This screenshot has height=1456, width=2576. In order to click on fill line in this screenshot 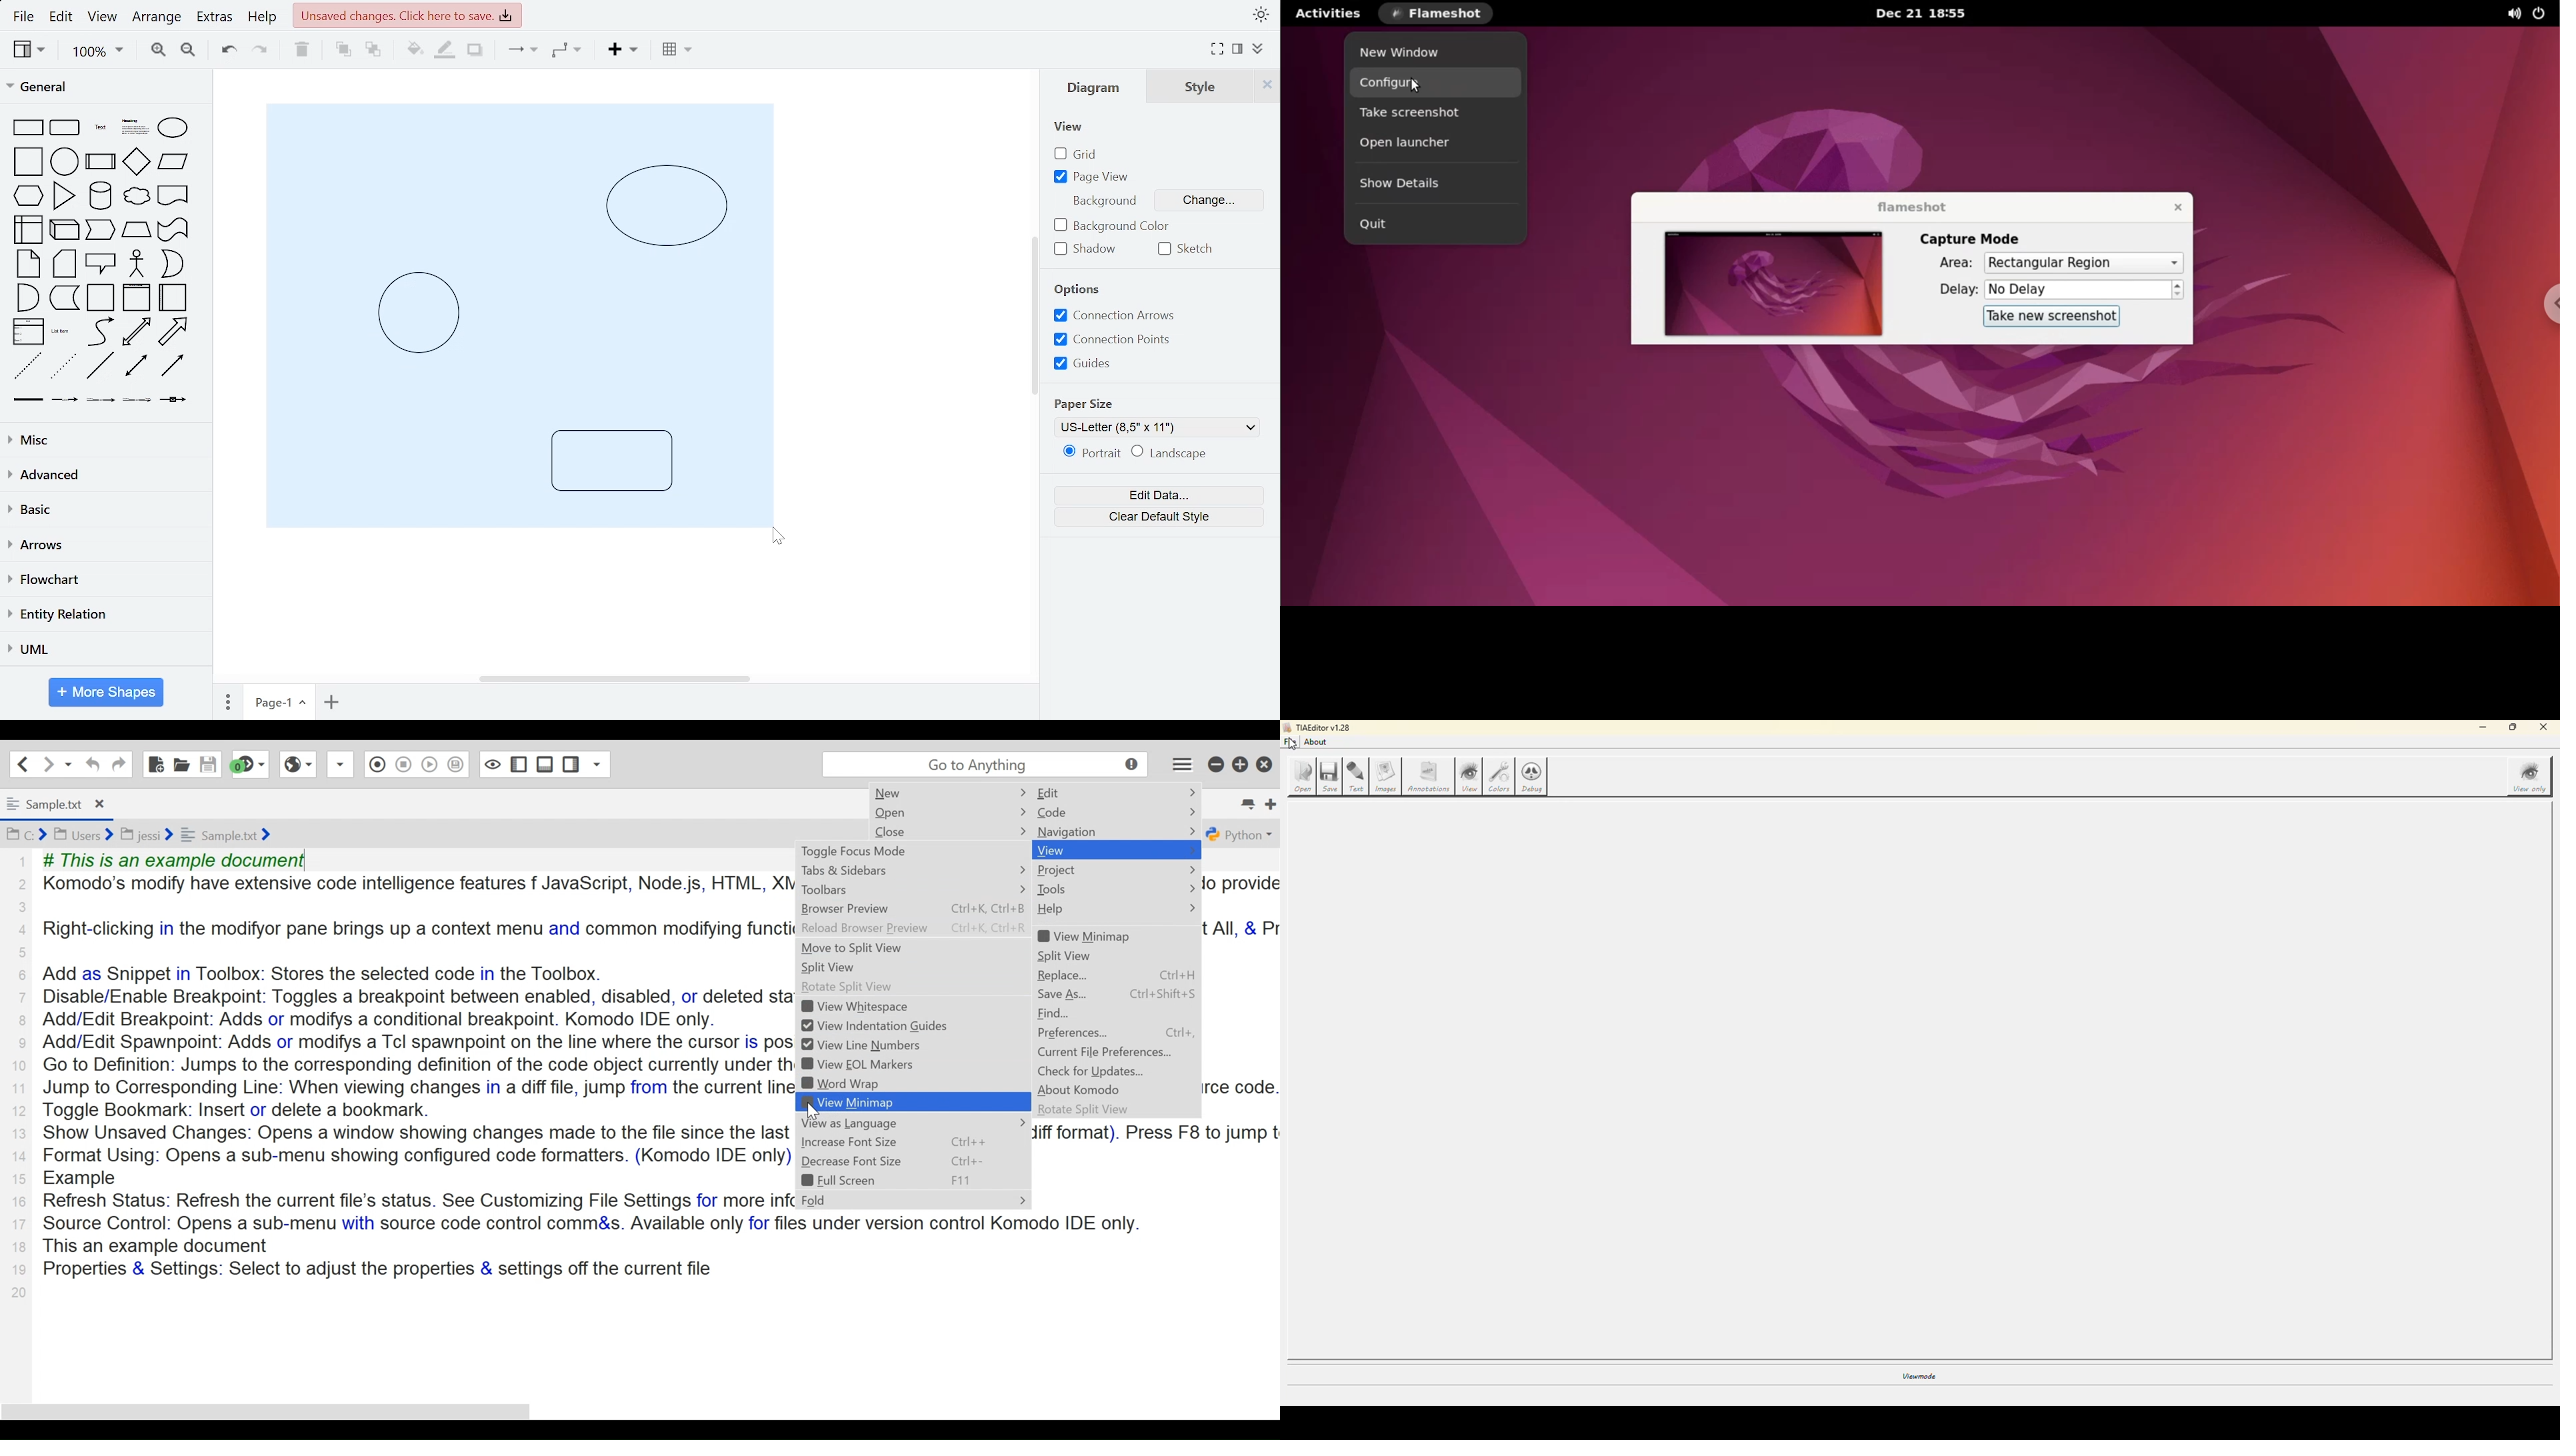, I will do `click(446, 51)`.